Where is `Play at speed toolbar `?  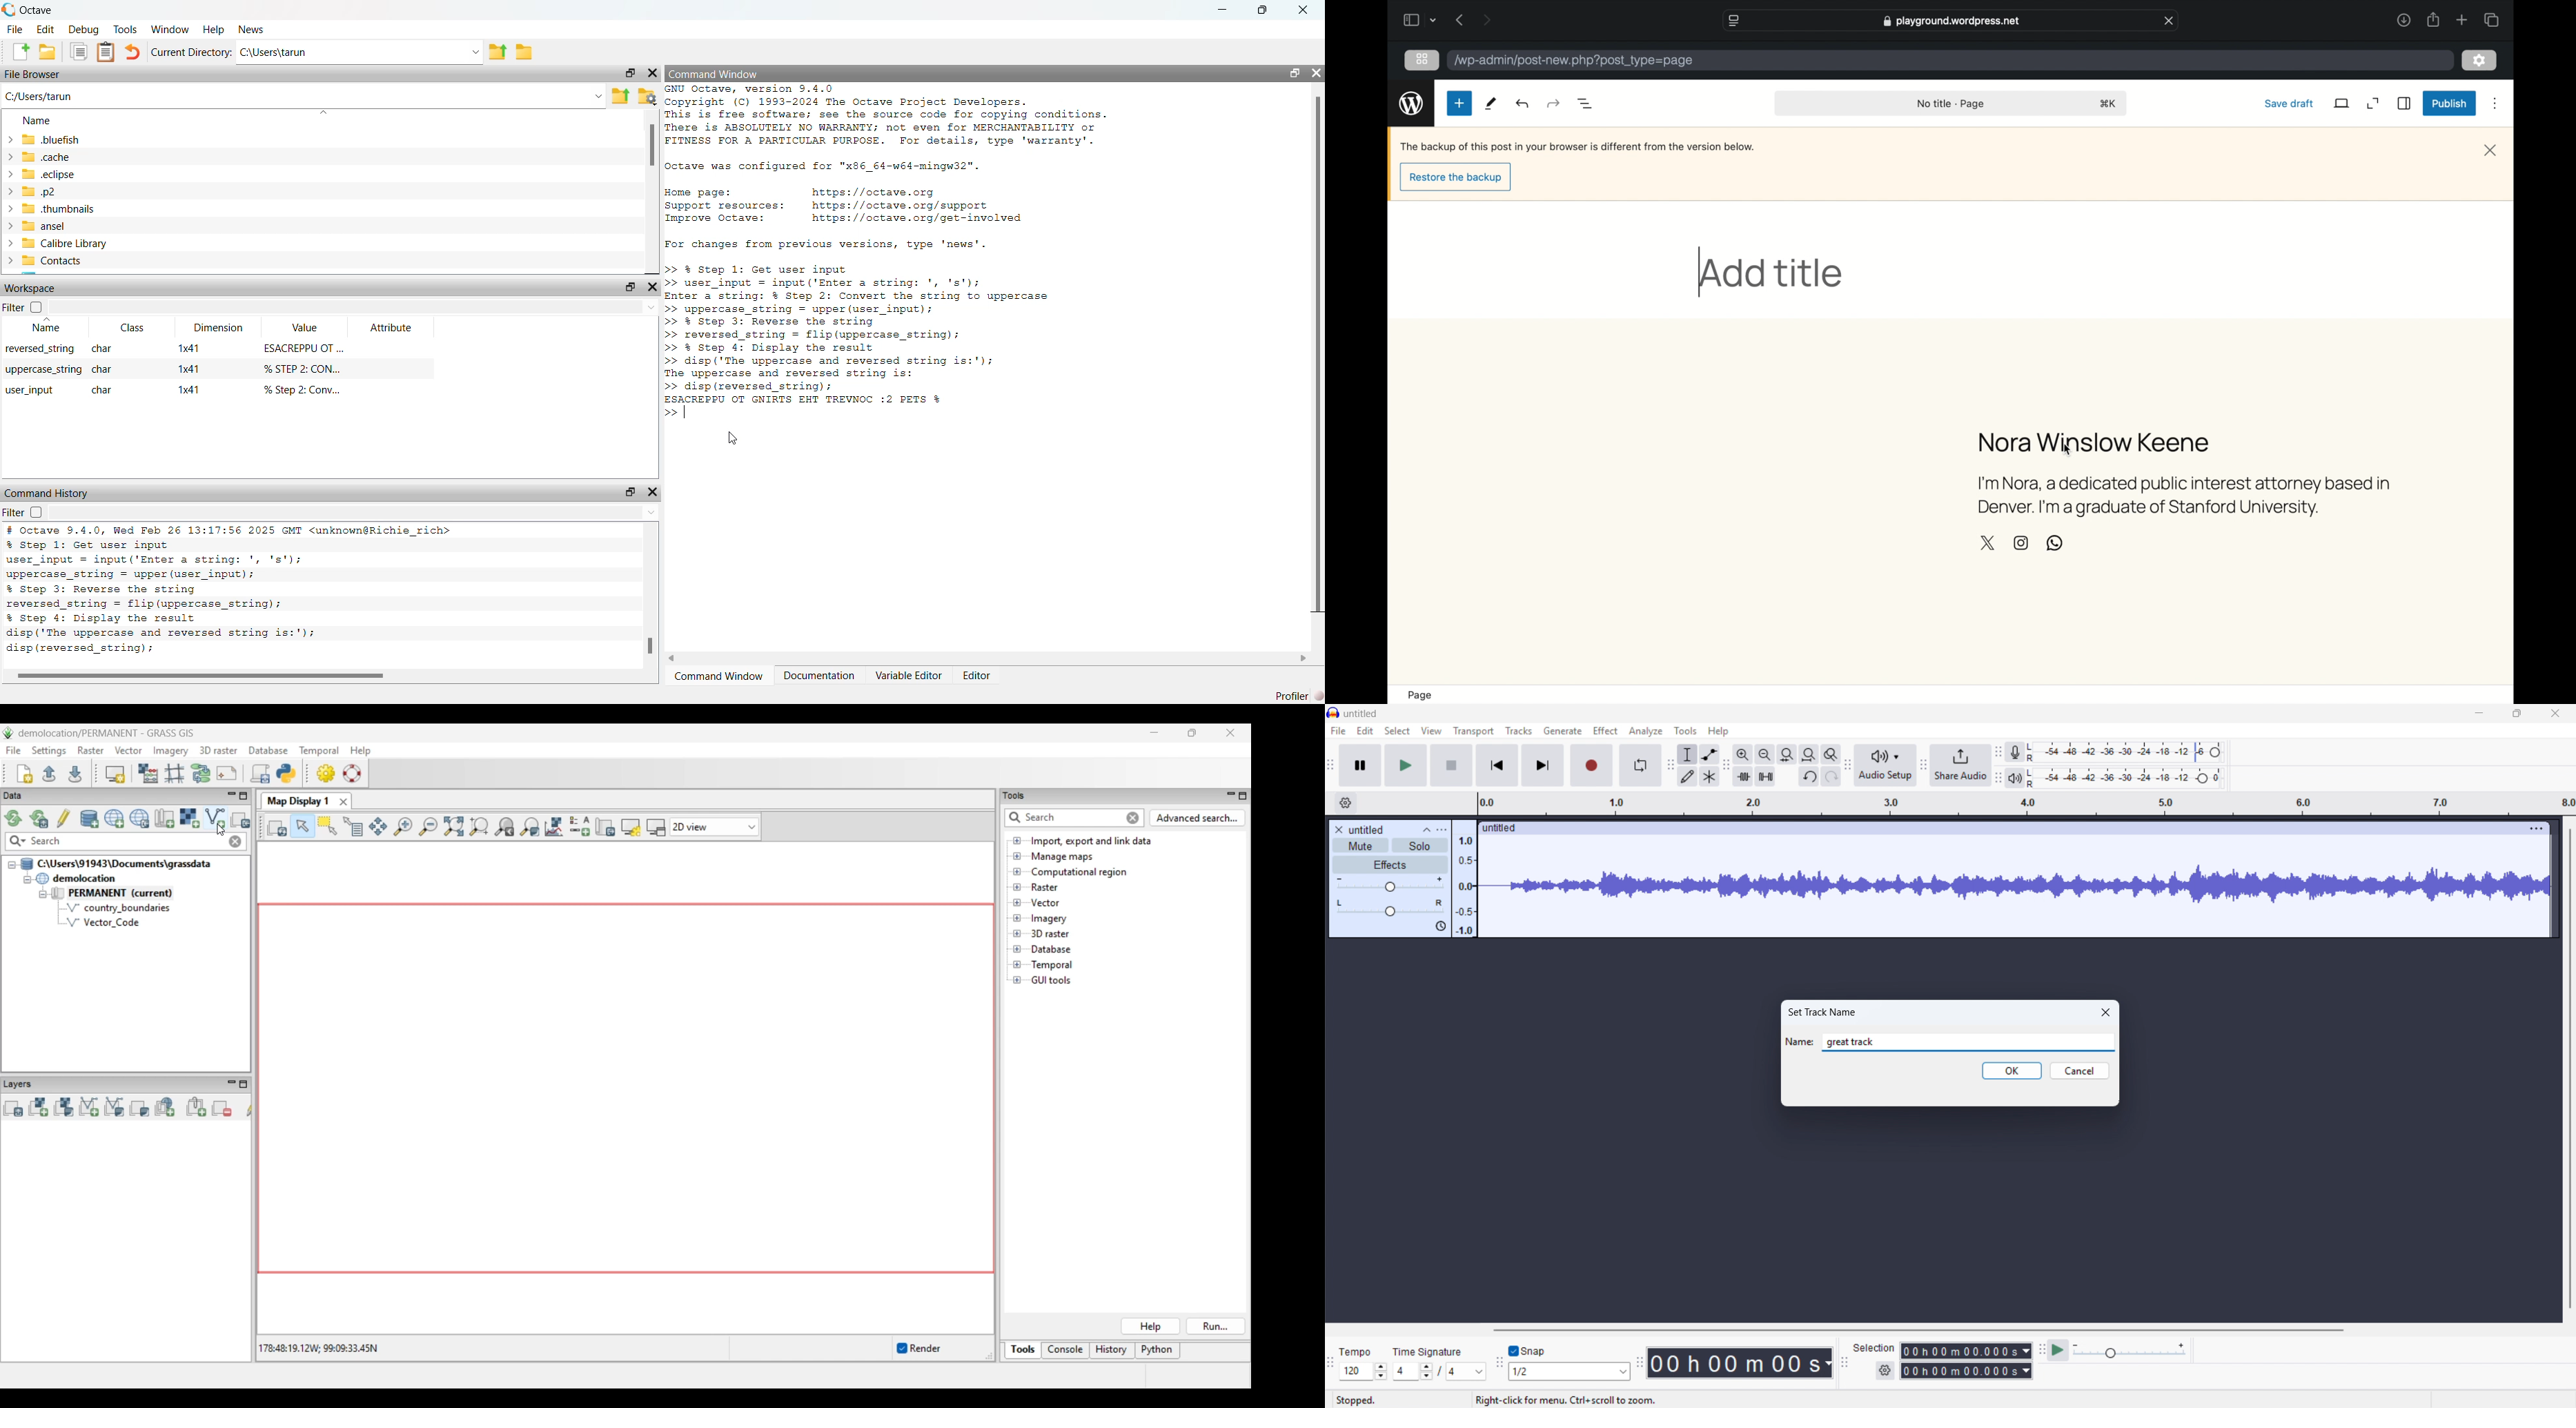
Play at speed toolbar  is located at coordinates (2041, 1349).